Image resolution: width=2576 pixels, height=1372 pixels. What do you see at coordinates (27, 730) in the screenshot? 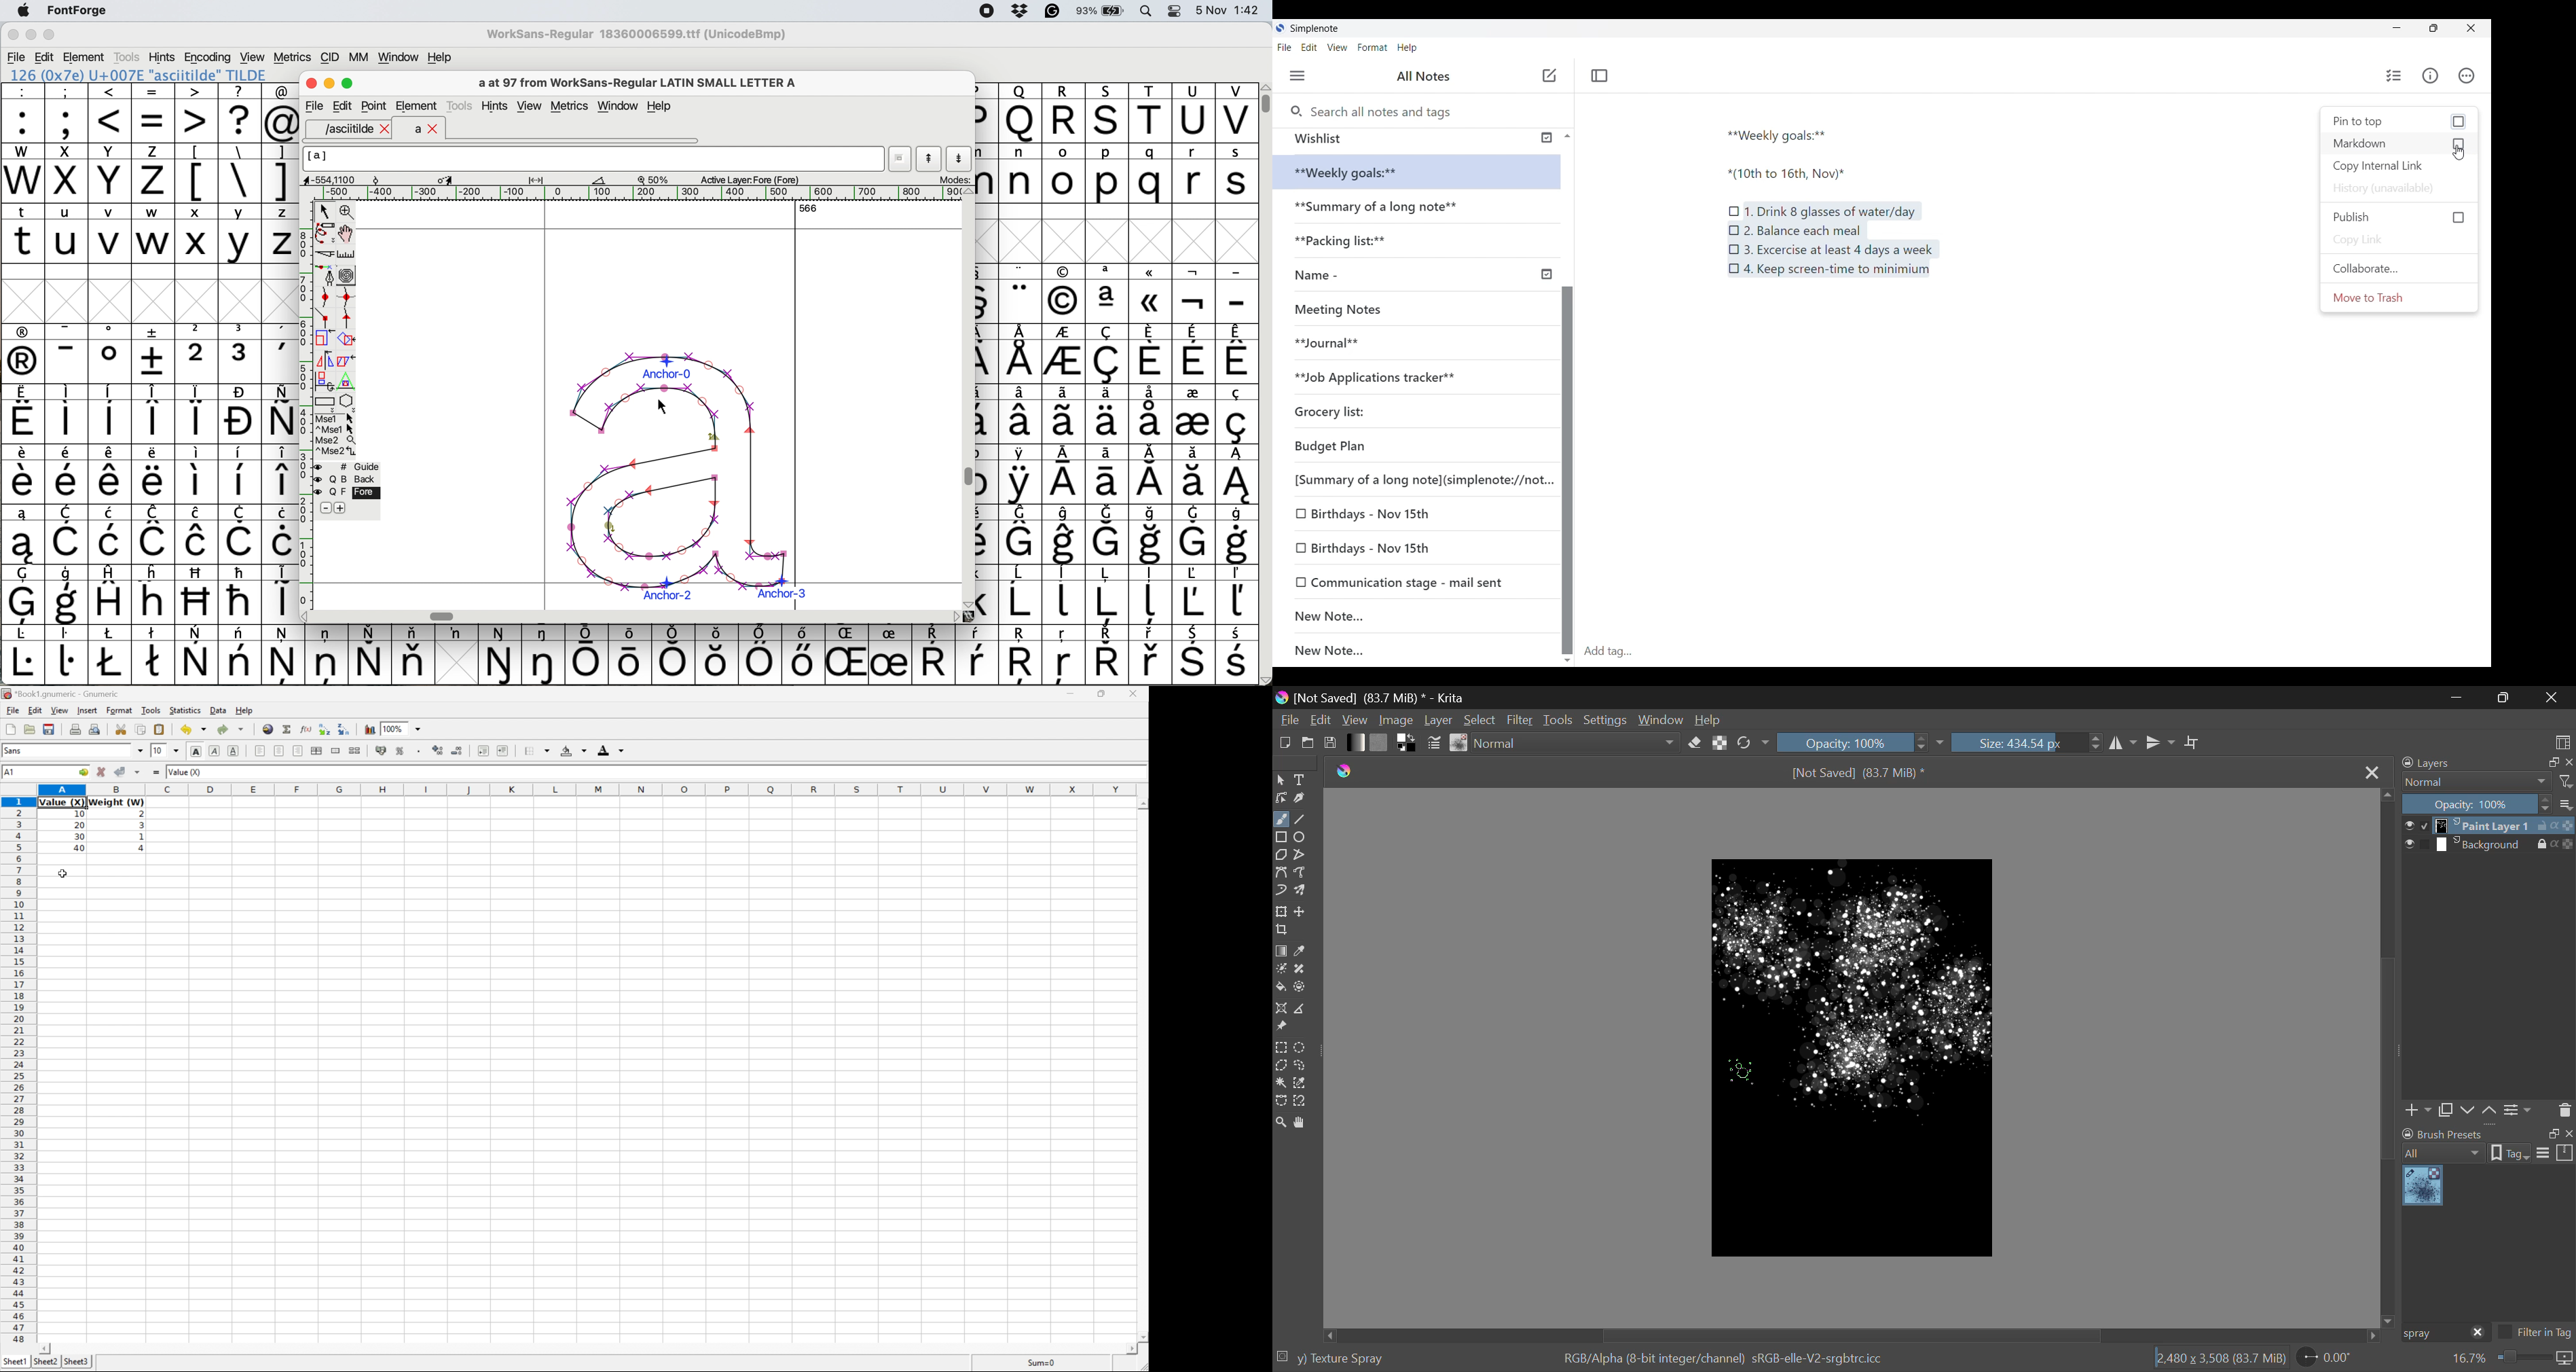
I see `Open a file` at bounding box center [27, 730].